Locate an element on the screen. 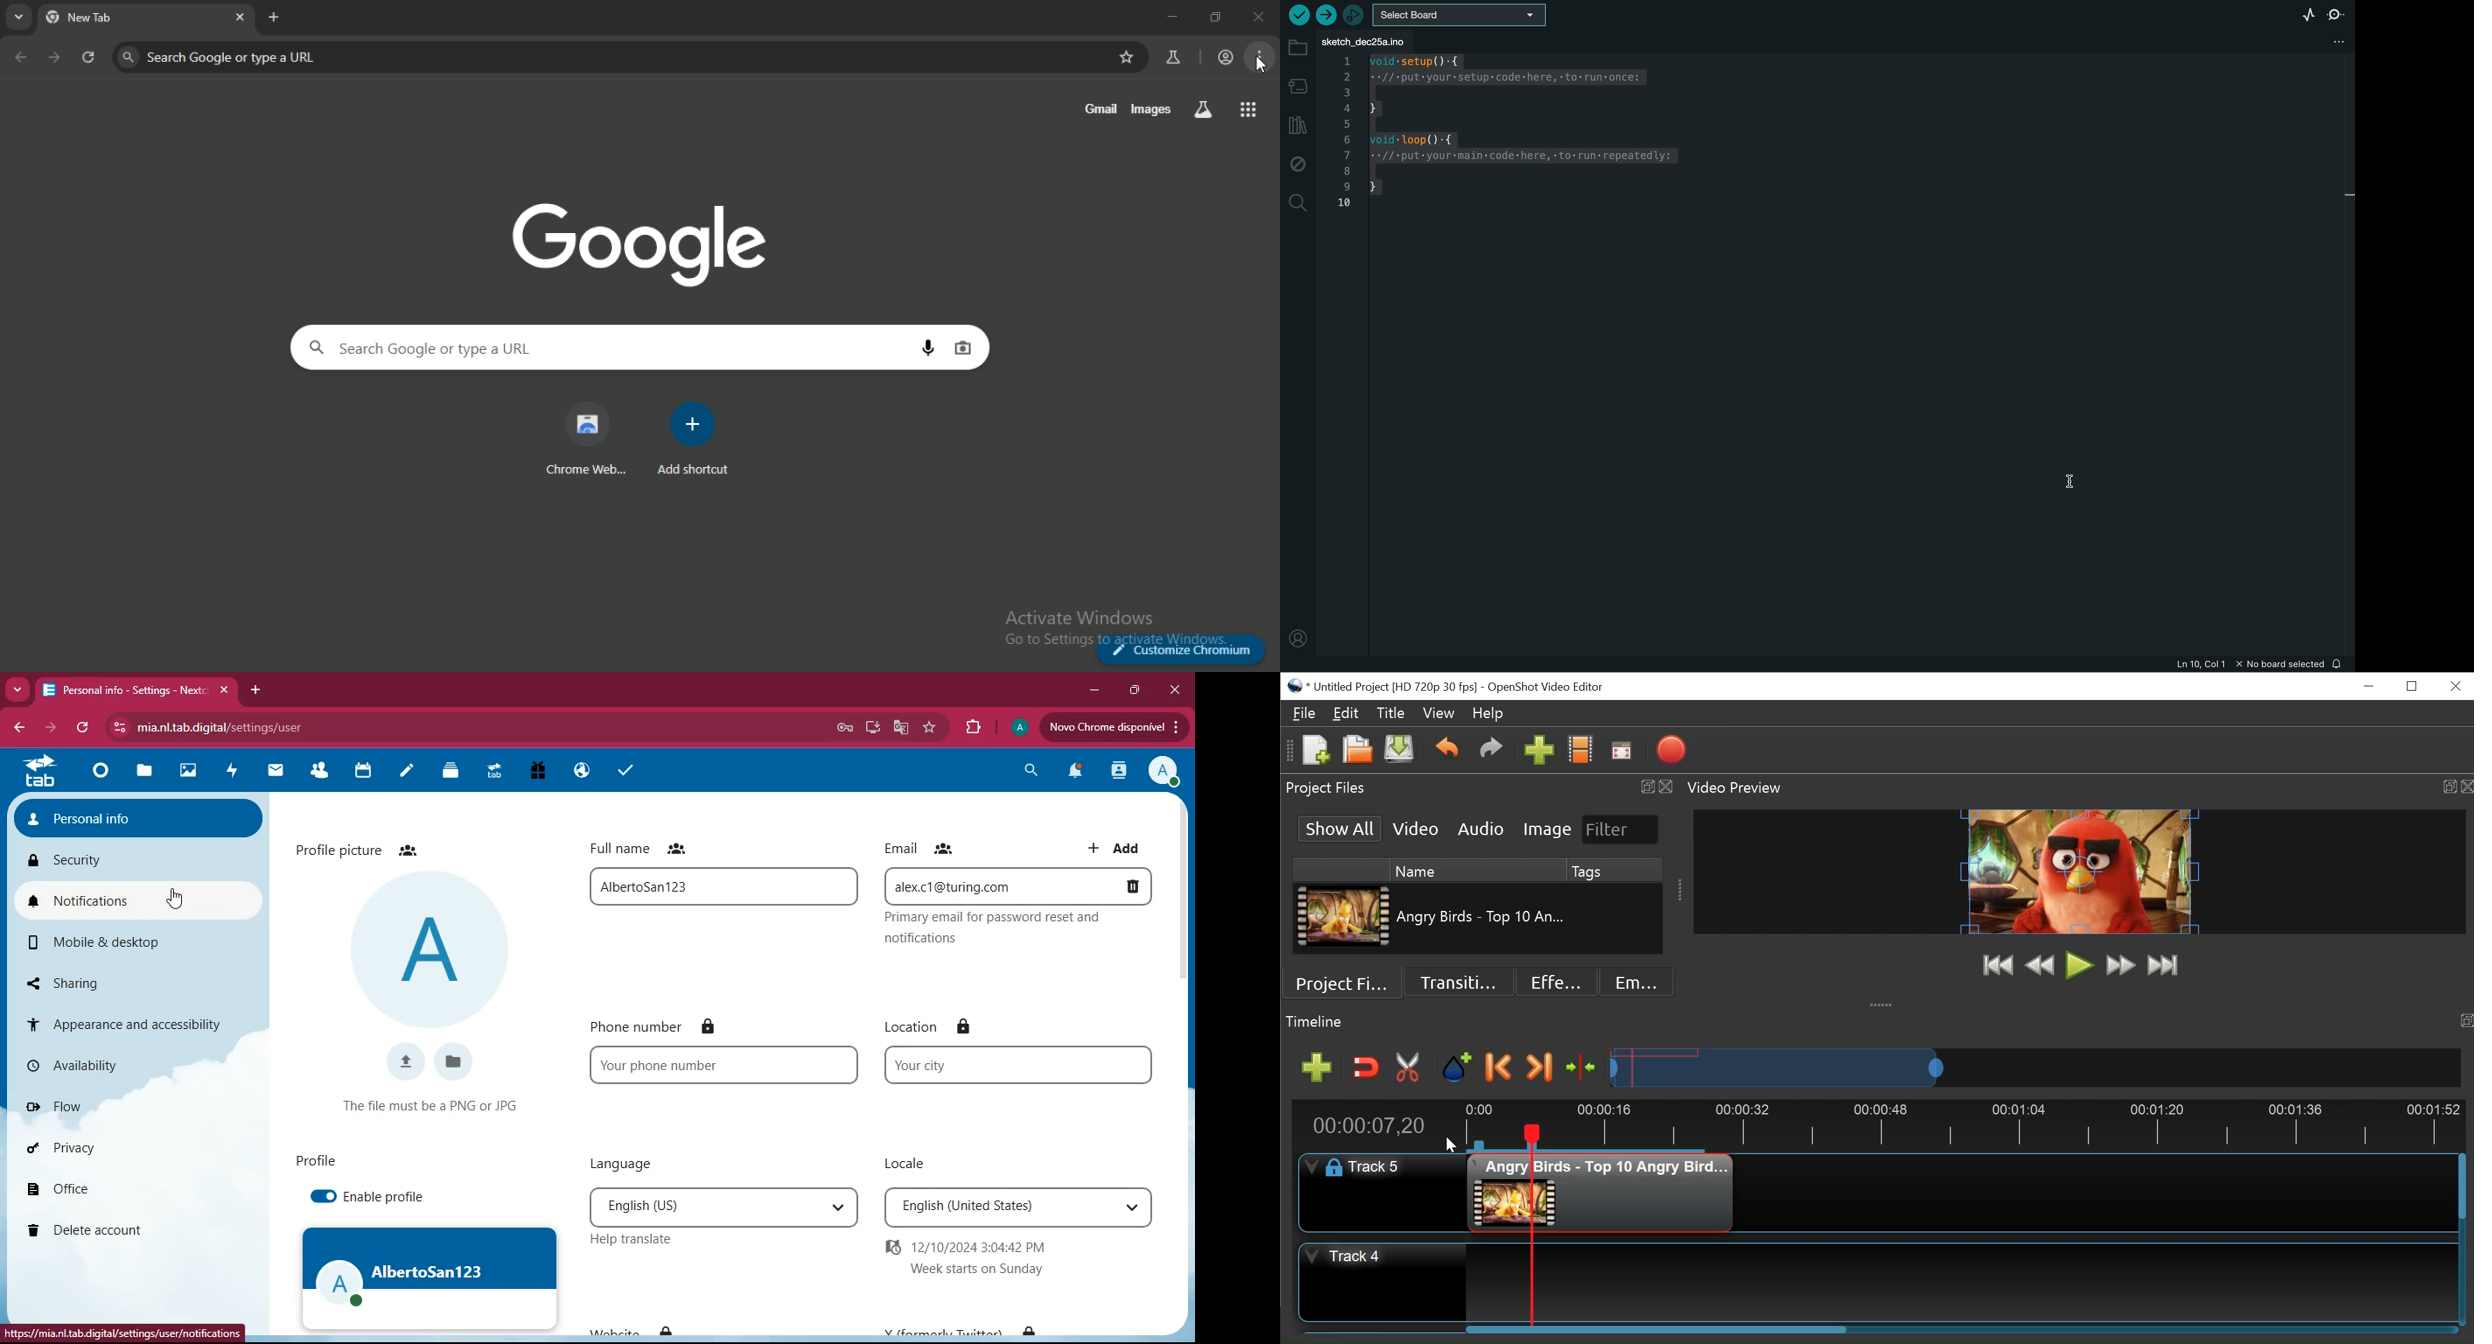 The height and width of the screenshot is (1344, 2492). restore window is located at coordinates (1214, 15).